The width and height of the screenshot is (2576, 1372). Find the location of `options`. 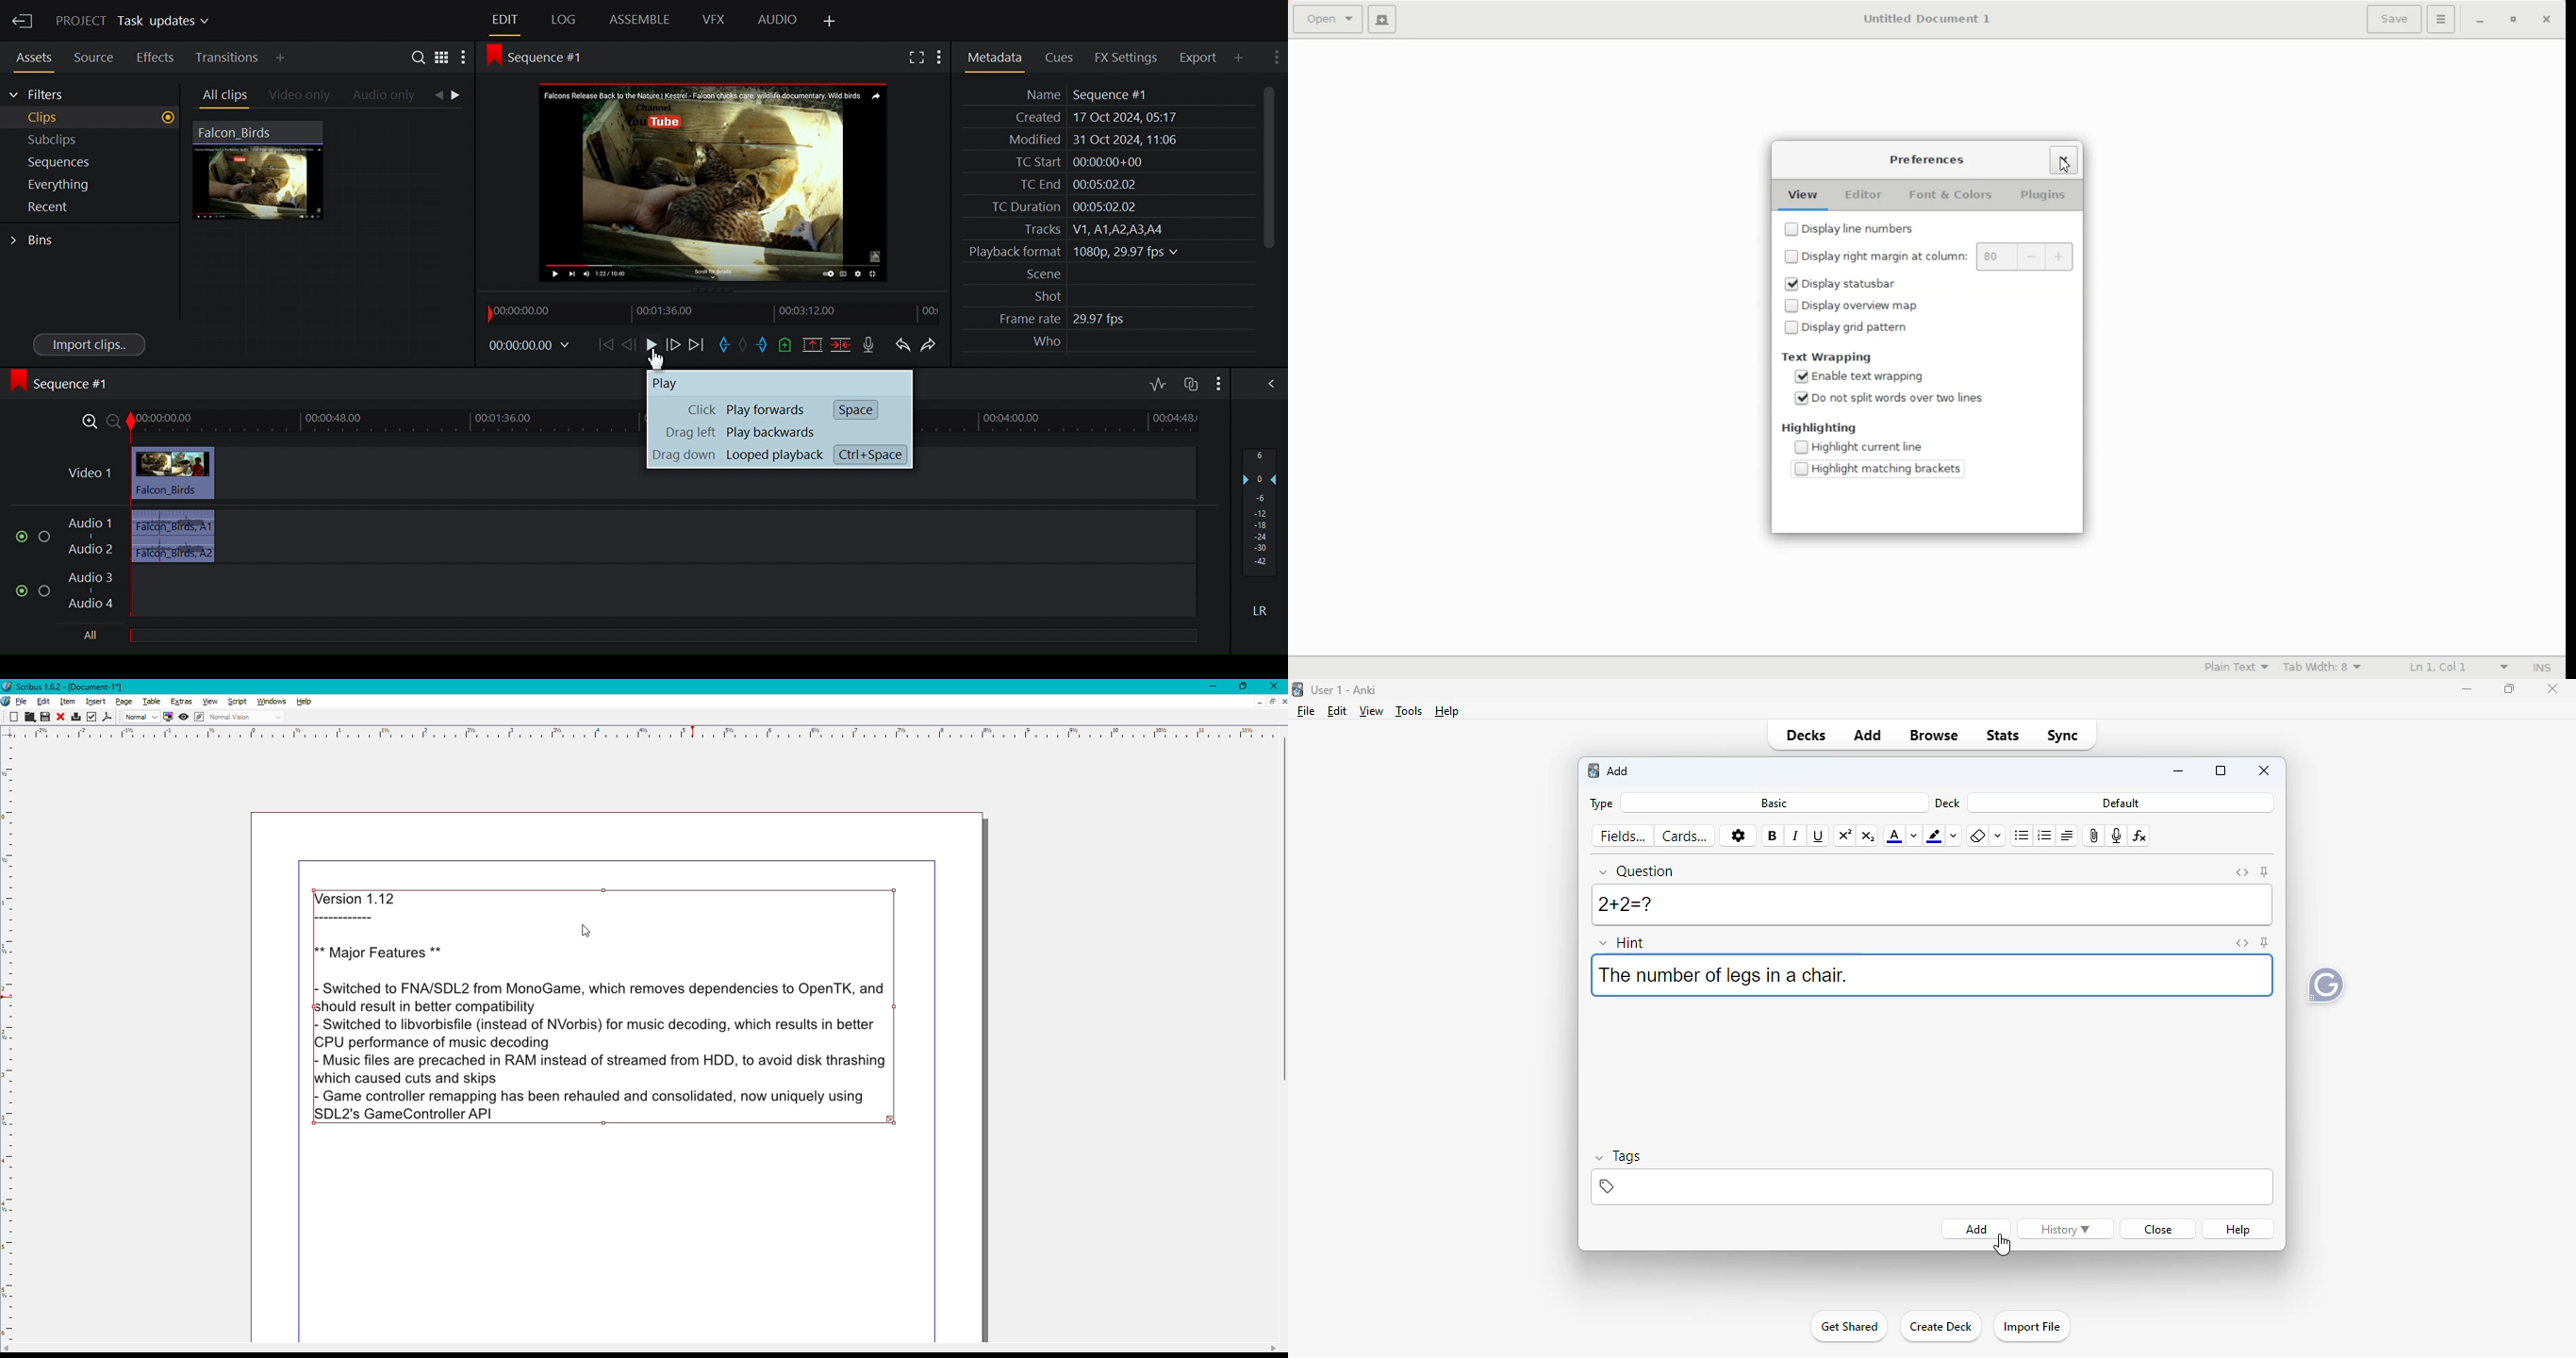

options is located at coordinates (1738, 836).